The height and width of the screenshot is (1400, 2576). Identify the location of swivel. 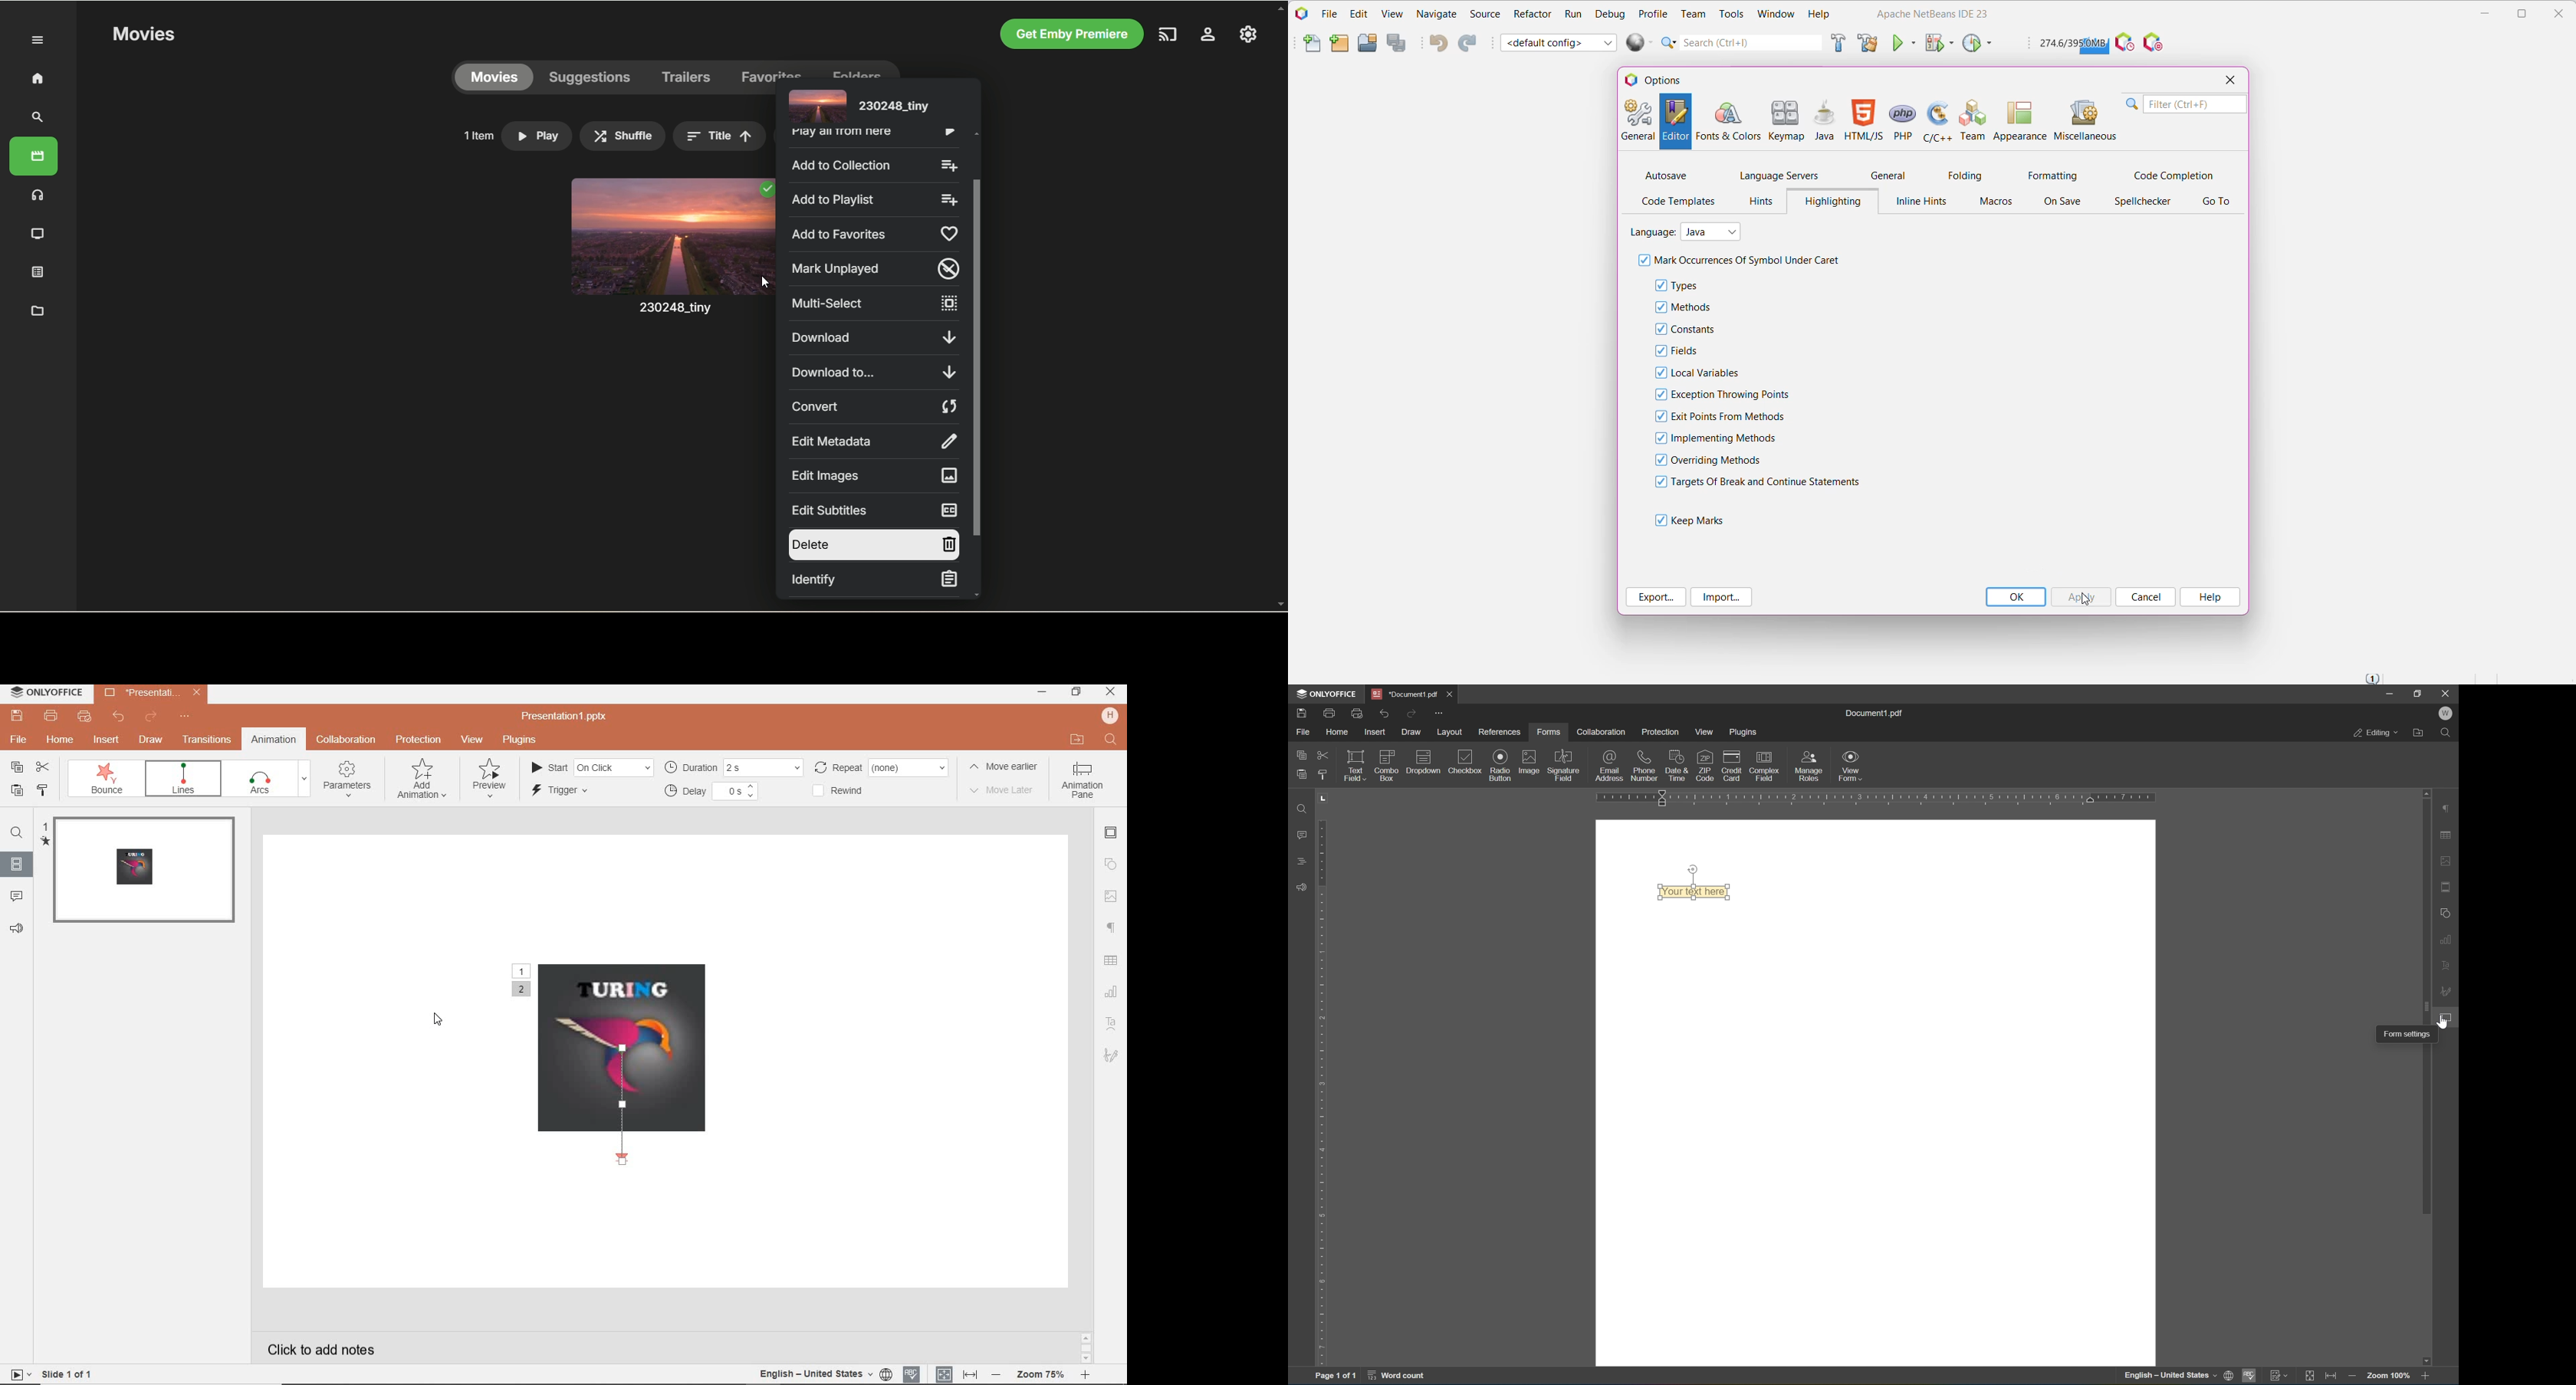
(106, 779).